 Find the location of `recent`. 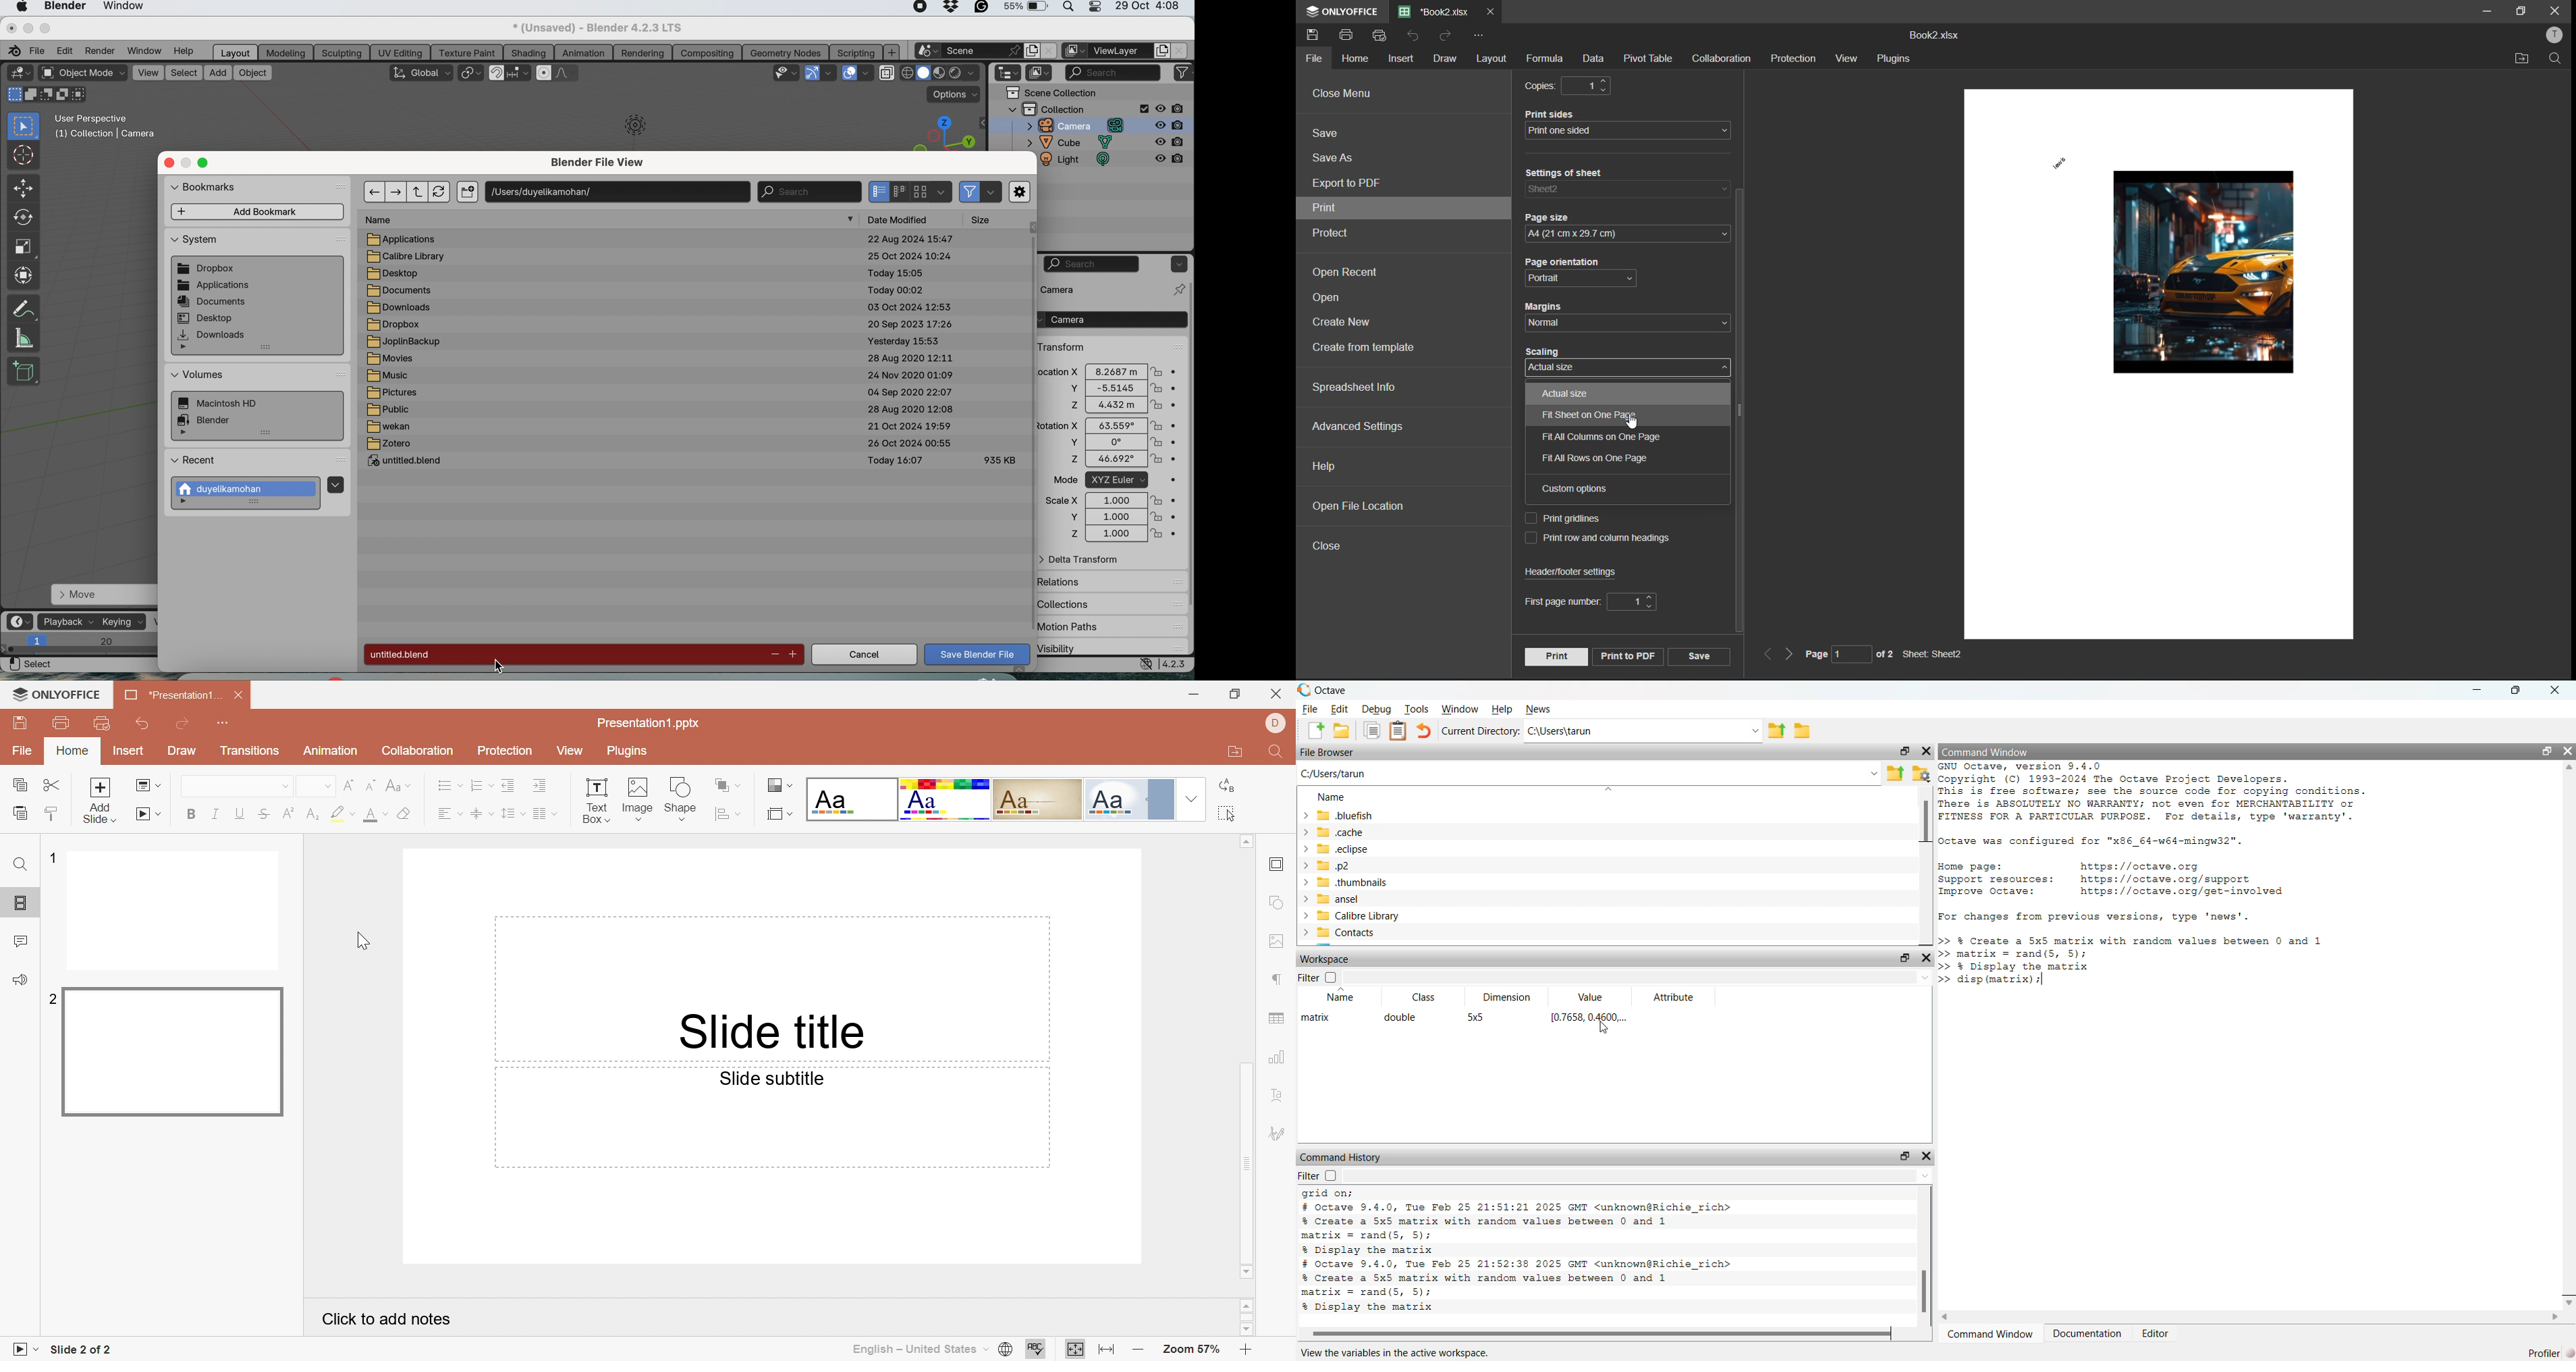

recent is located at coordinates (195, 462).